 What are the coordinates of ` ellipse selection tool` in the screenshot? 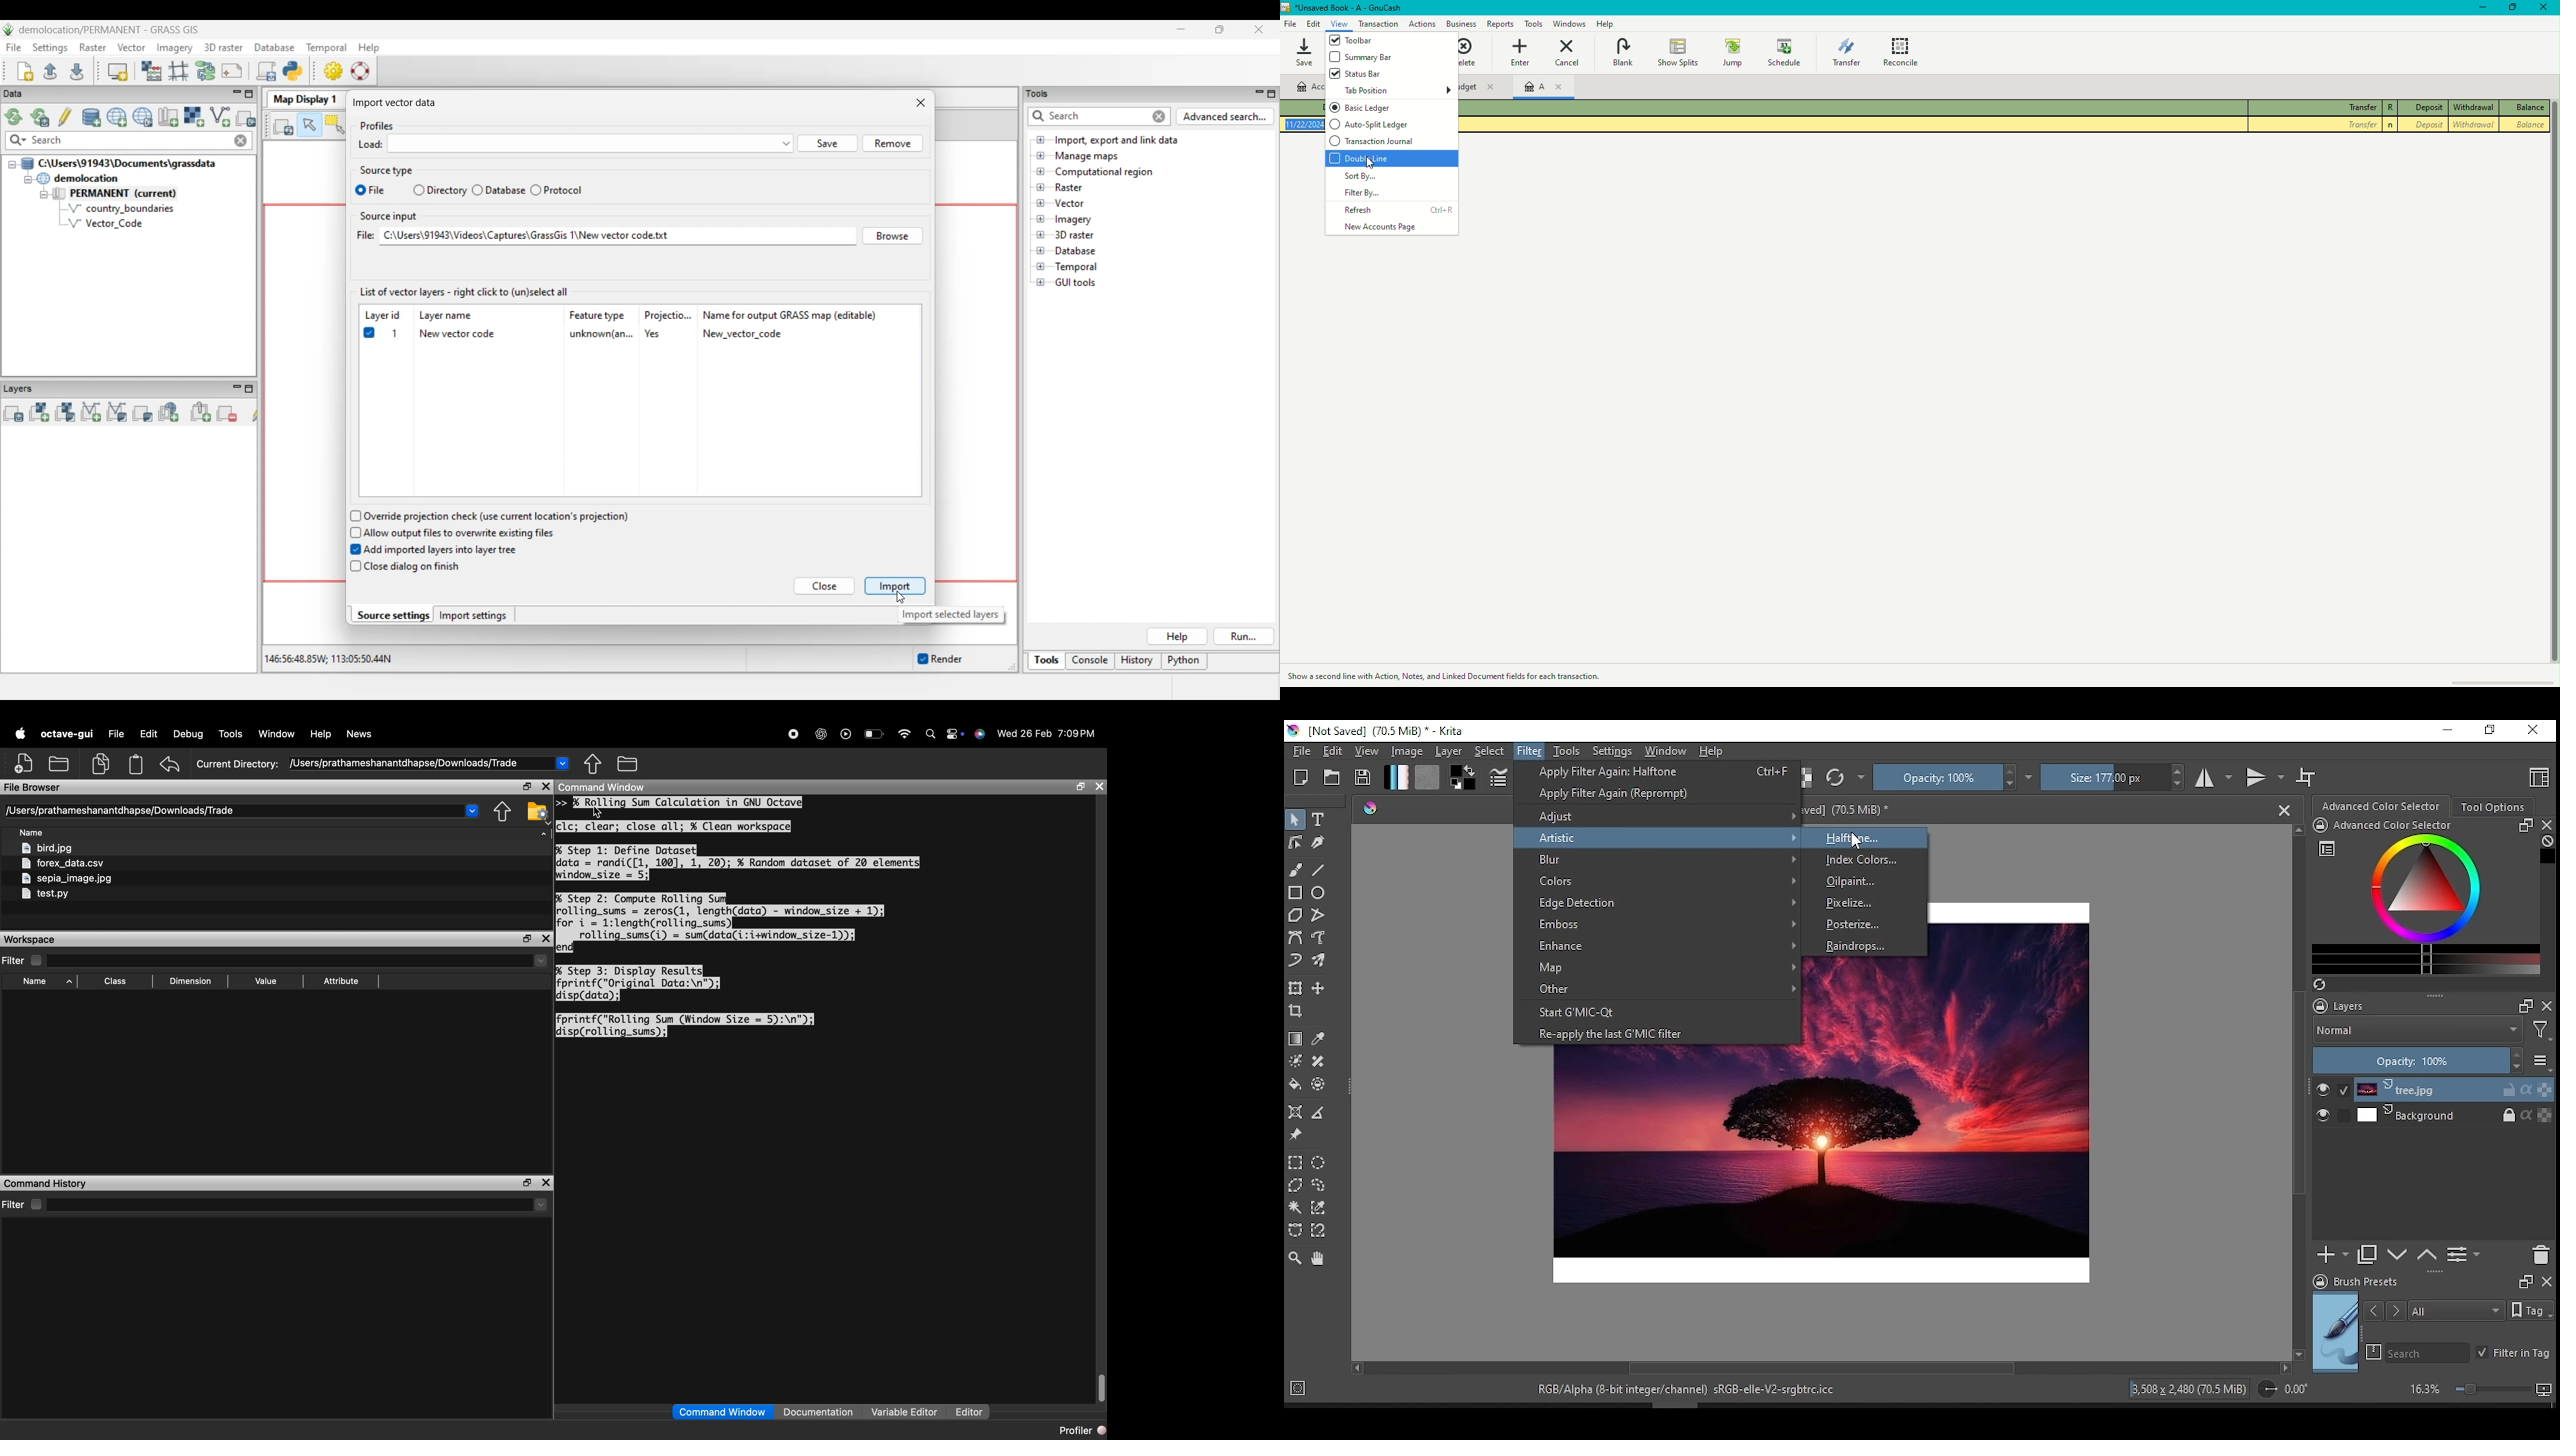 It's located at (1318, 1162).